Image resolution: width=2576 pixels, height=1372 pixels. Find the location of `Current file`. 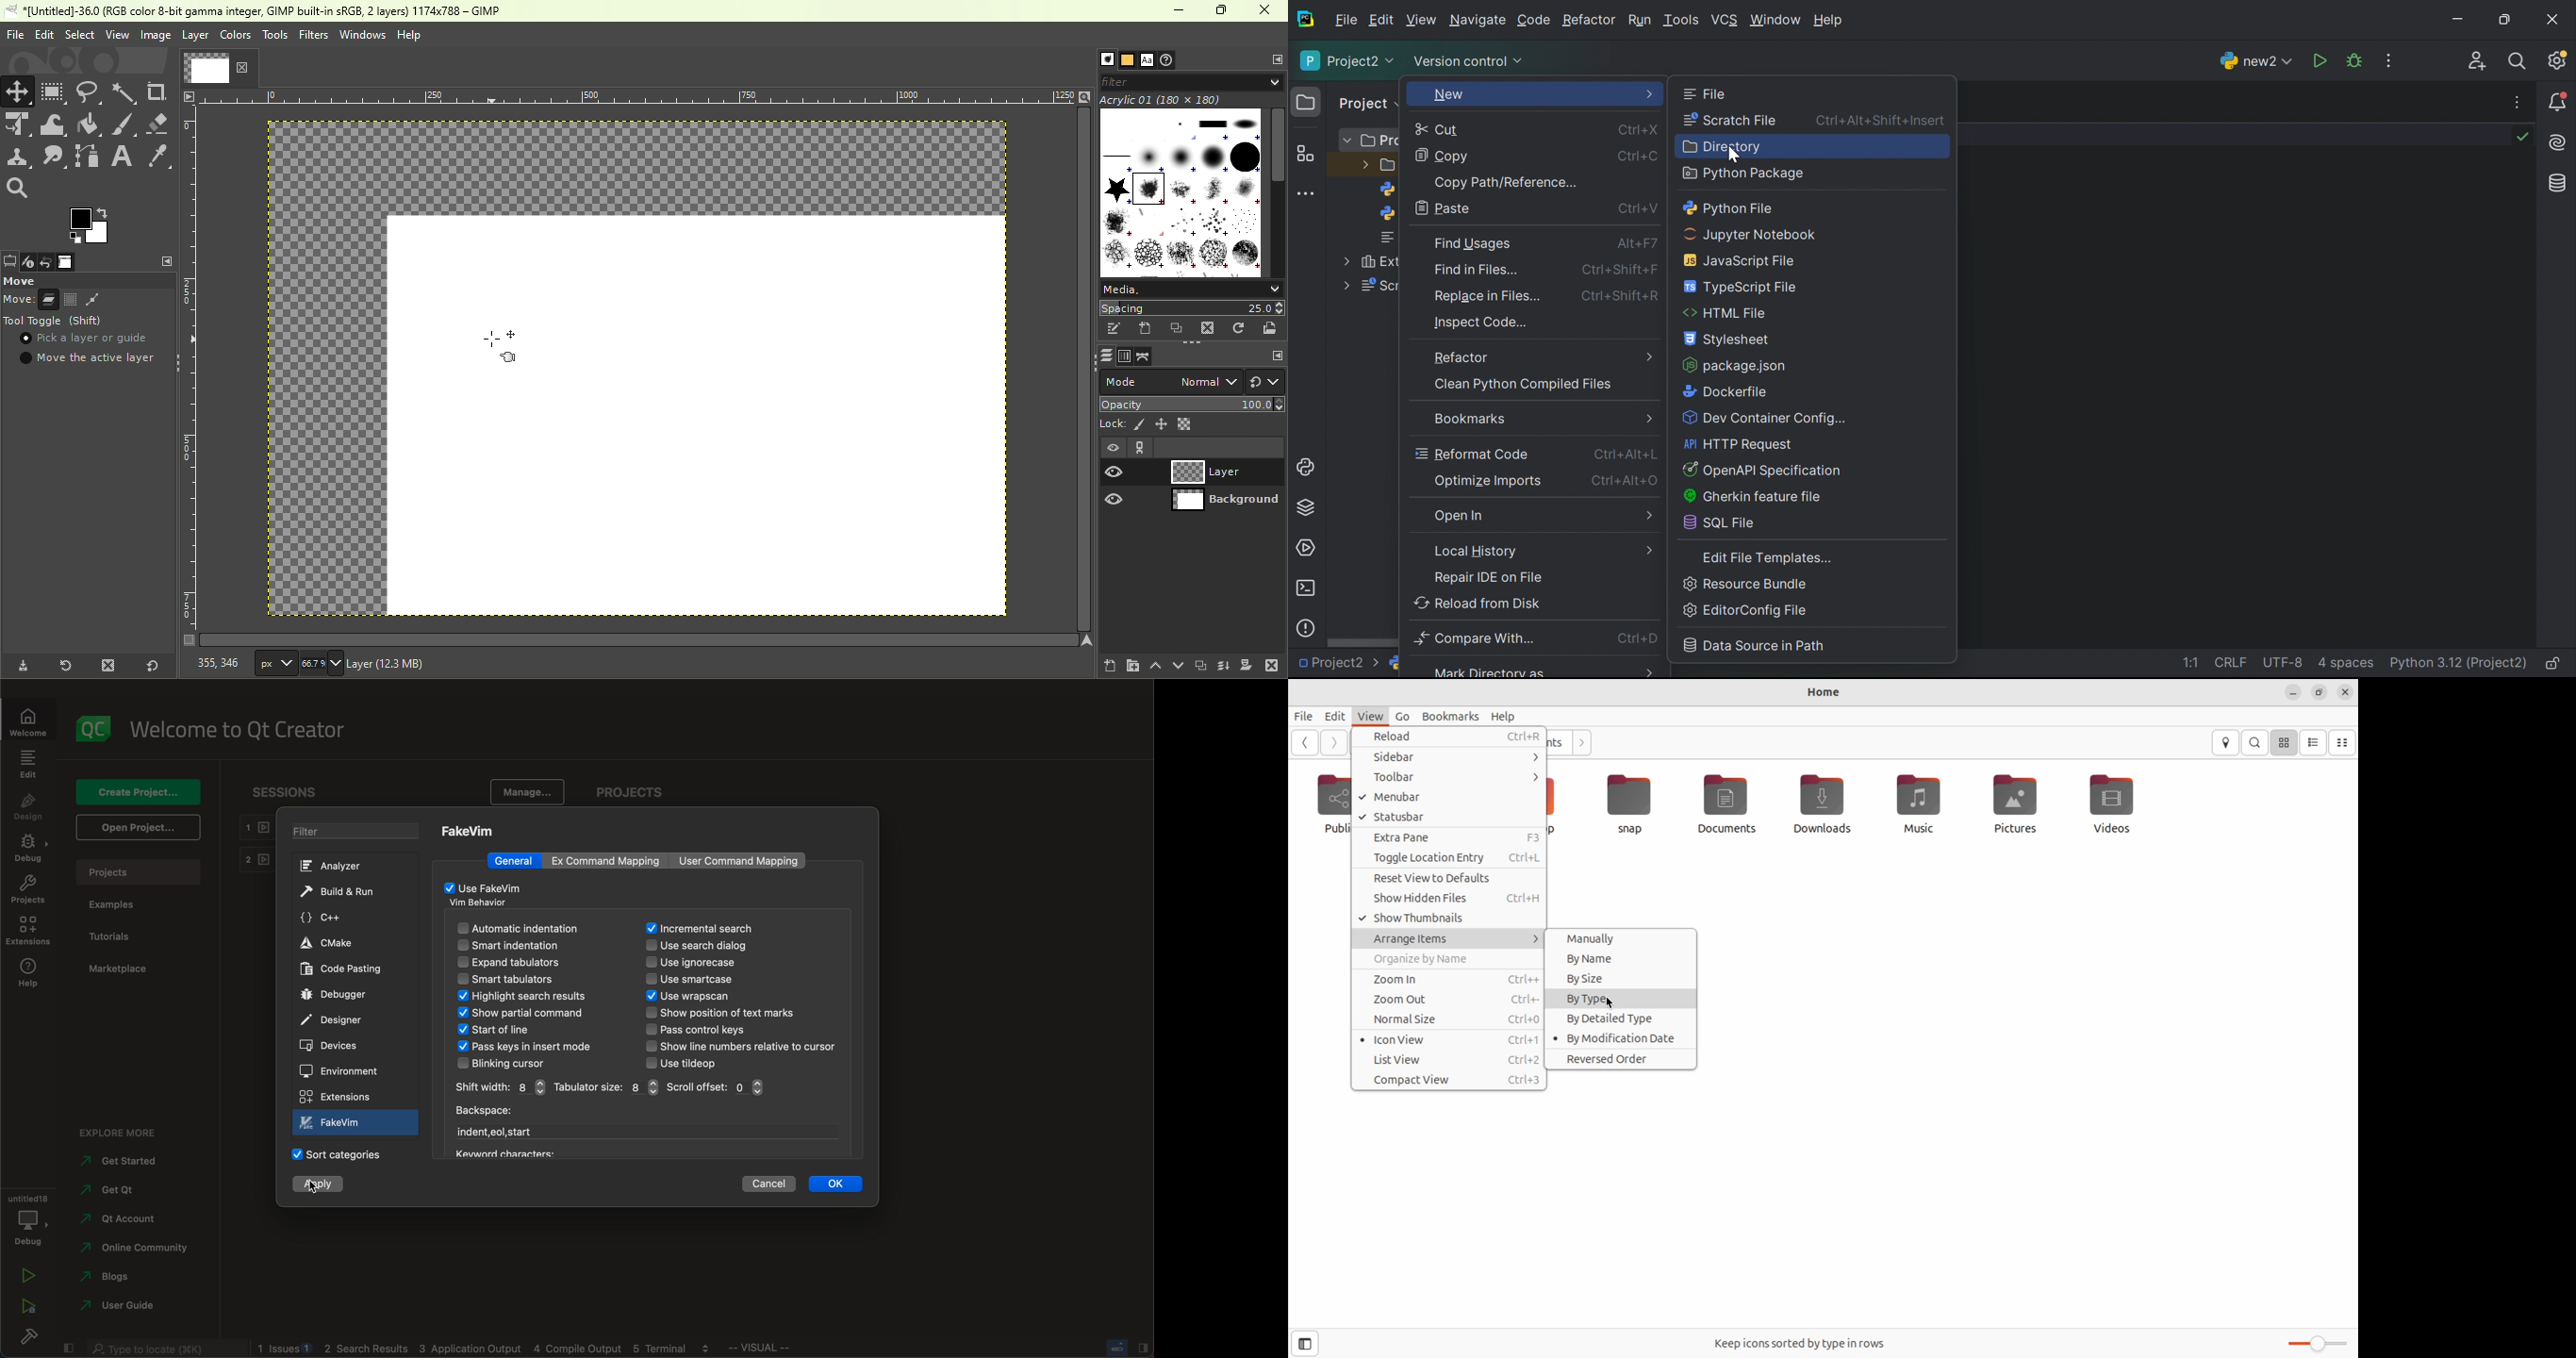

Current file is located at coordinates (218, 67).